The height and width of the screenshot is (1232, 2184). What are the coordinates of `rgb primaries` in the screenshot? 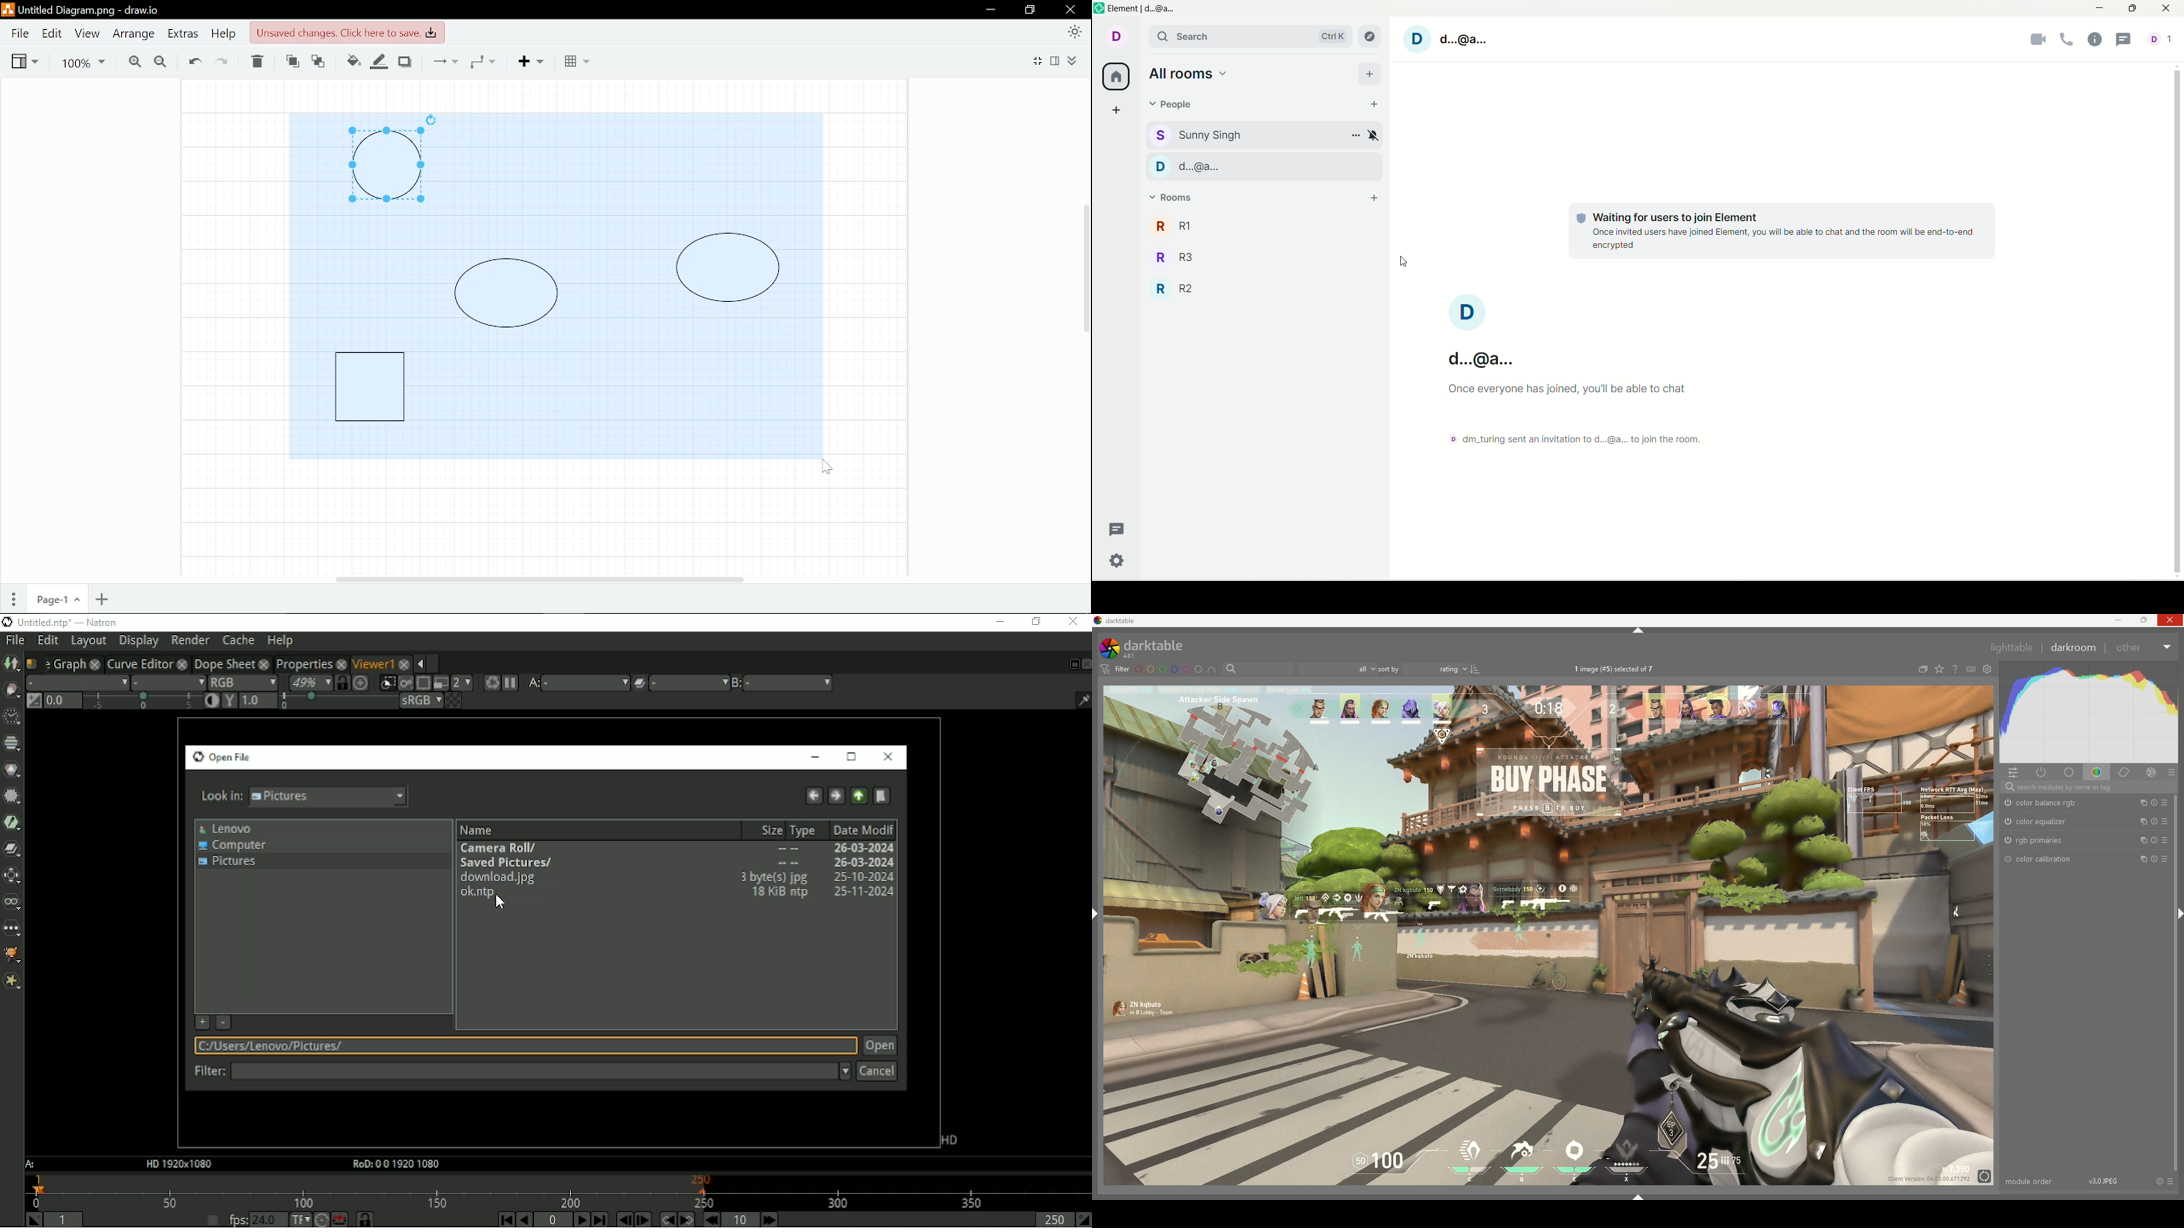 It's located at (2040, 840).